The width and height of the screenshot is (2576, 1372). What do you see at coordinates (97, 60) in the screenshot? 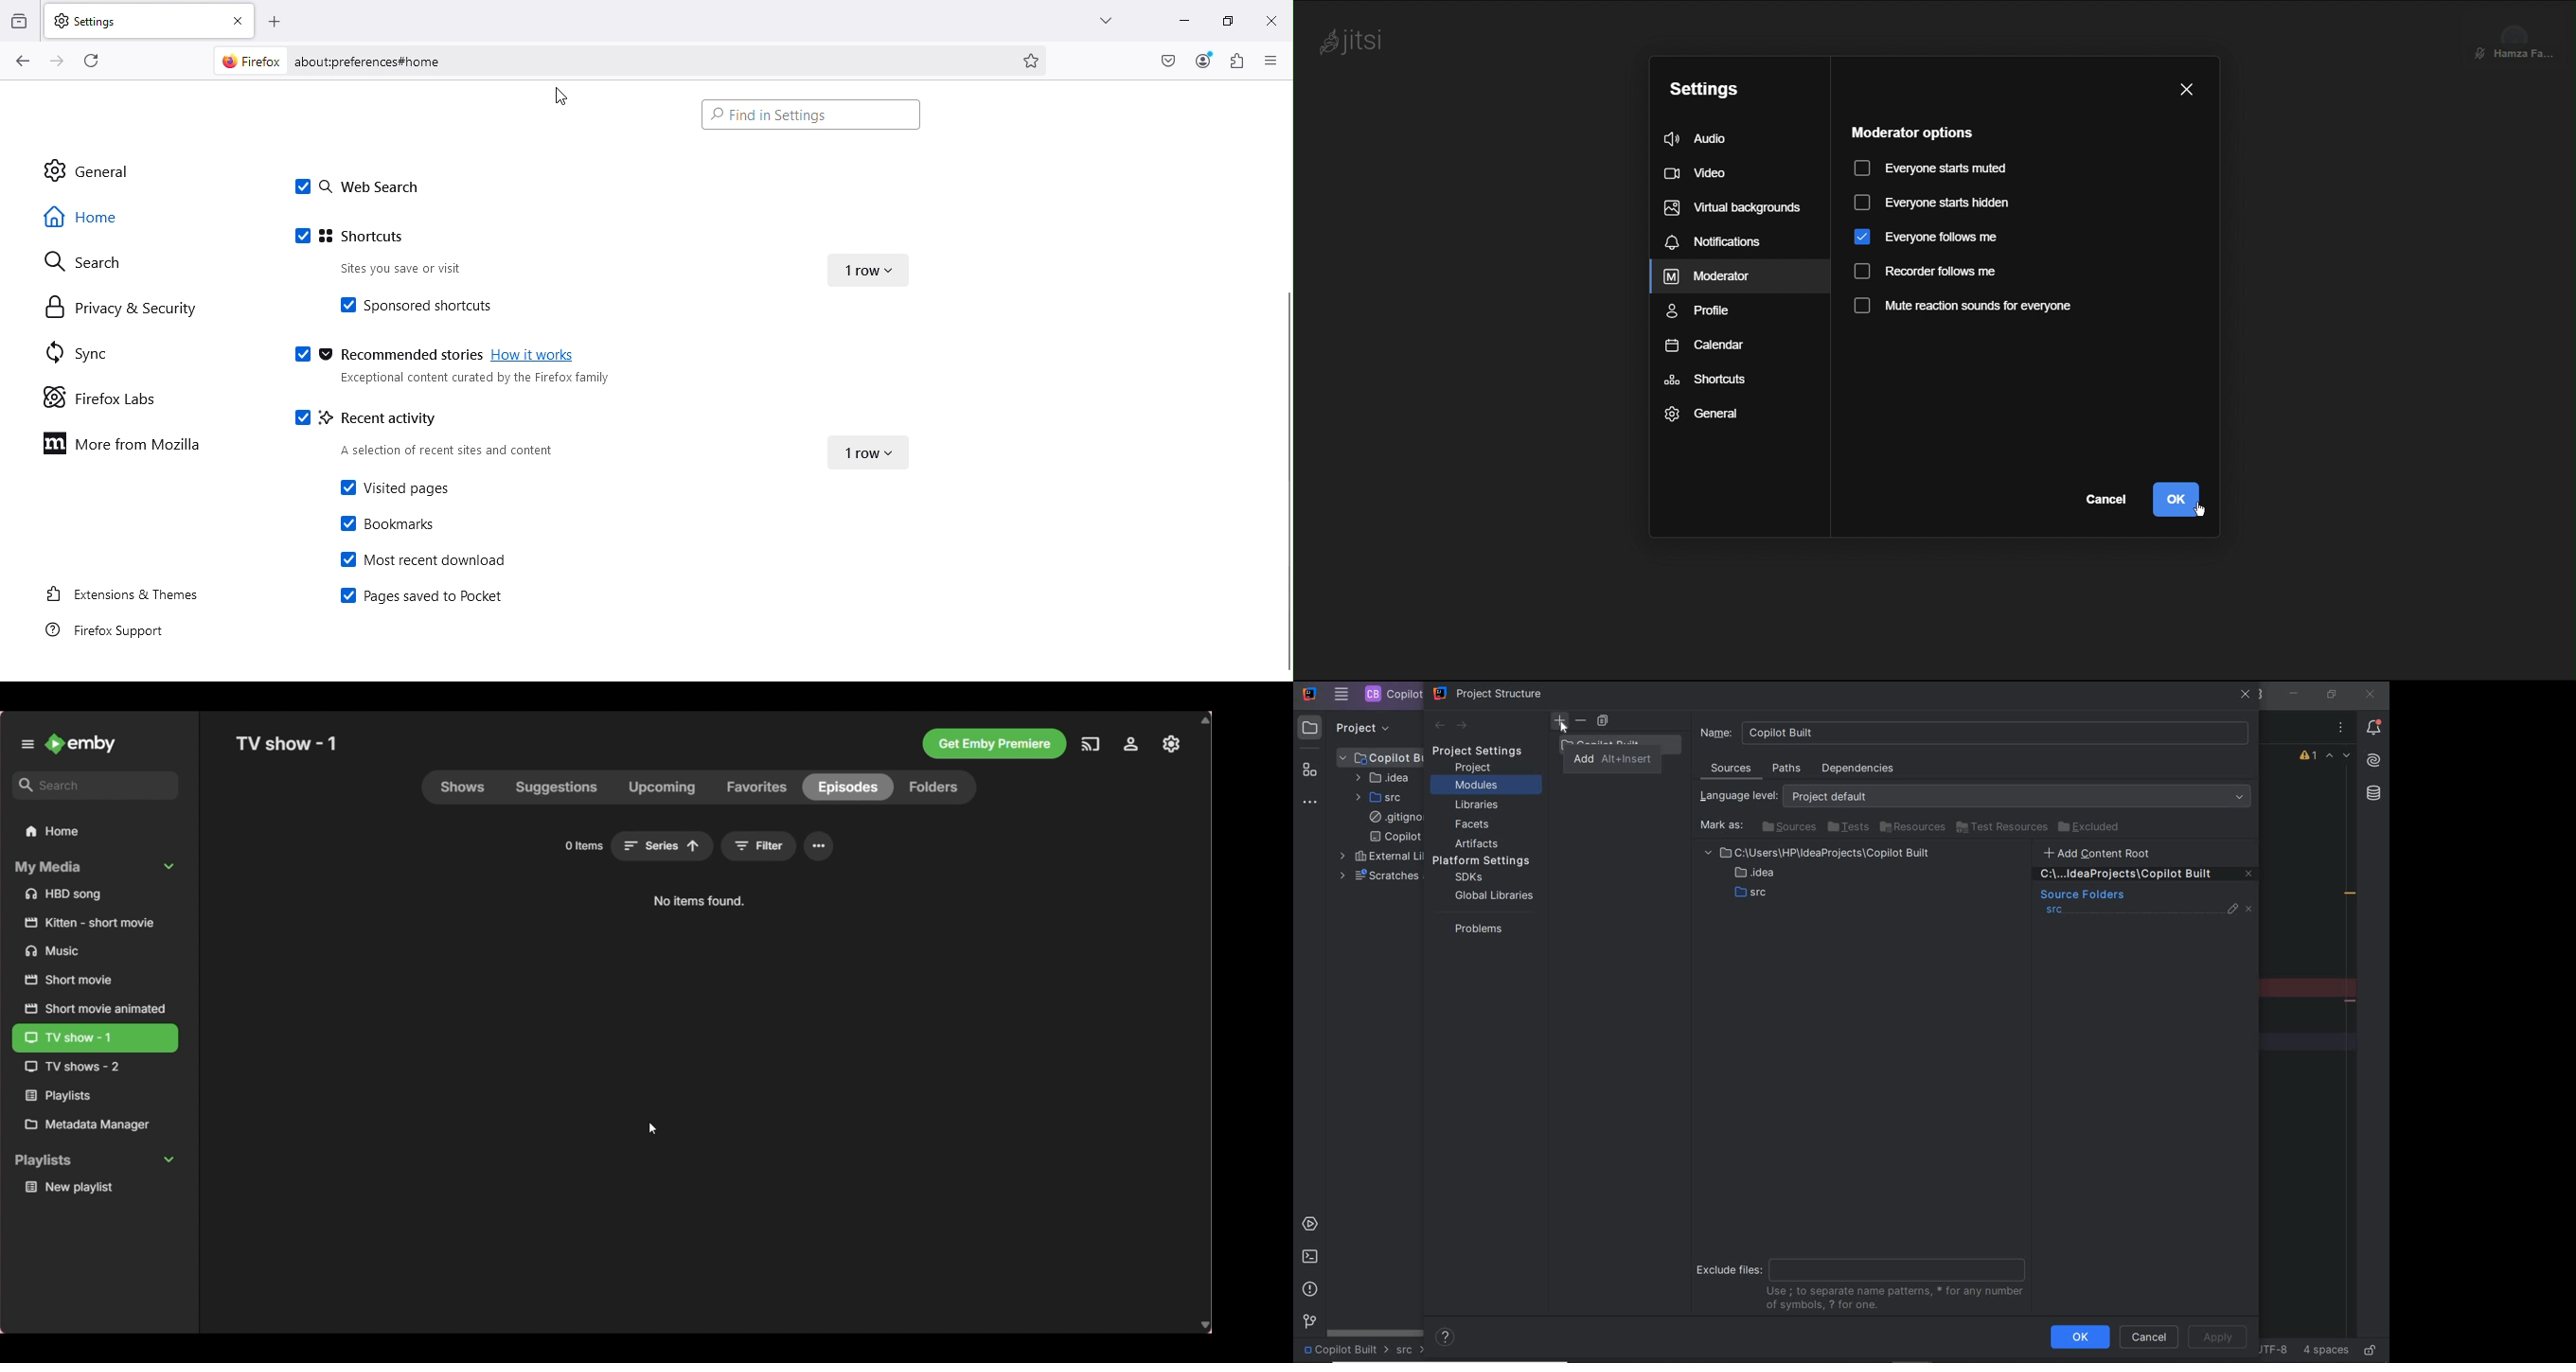
I see `Reload the current page` at bounding box center [97, 60].